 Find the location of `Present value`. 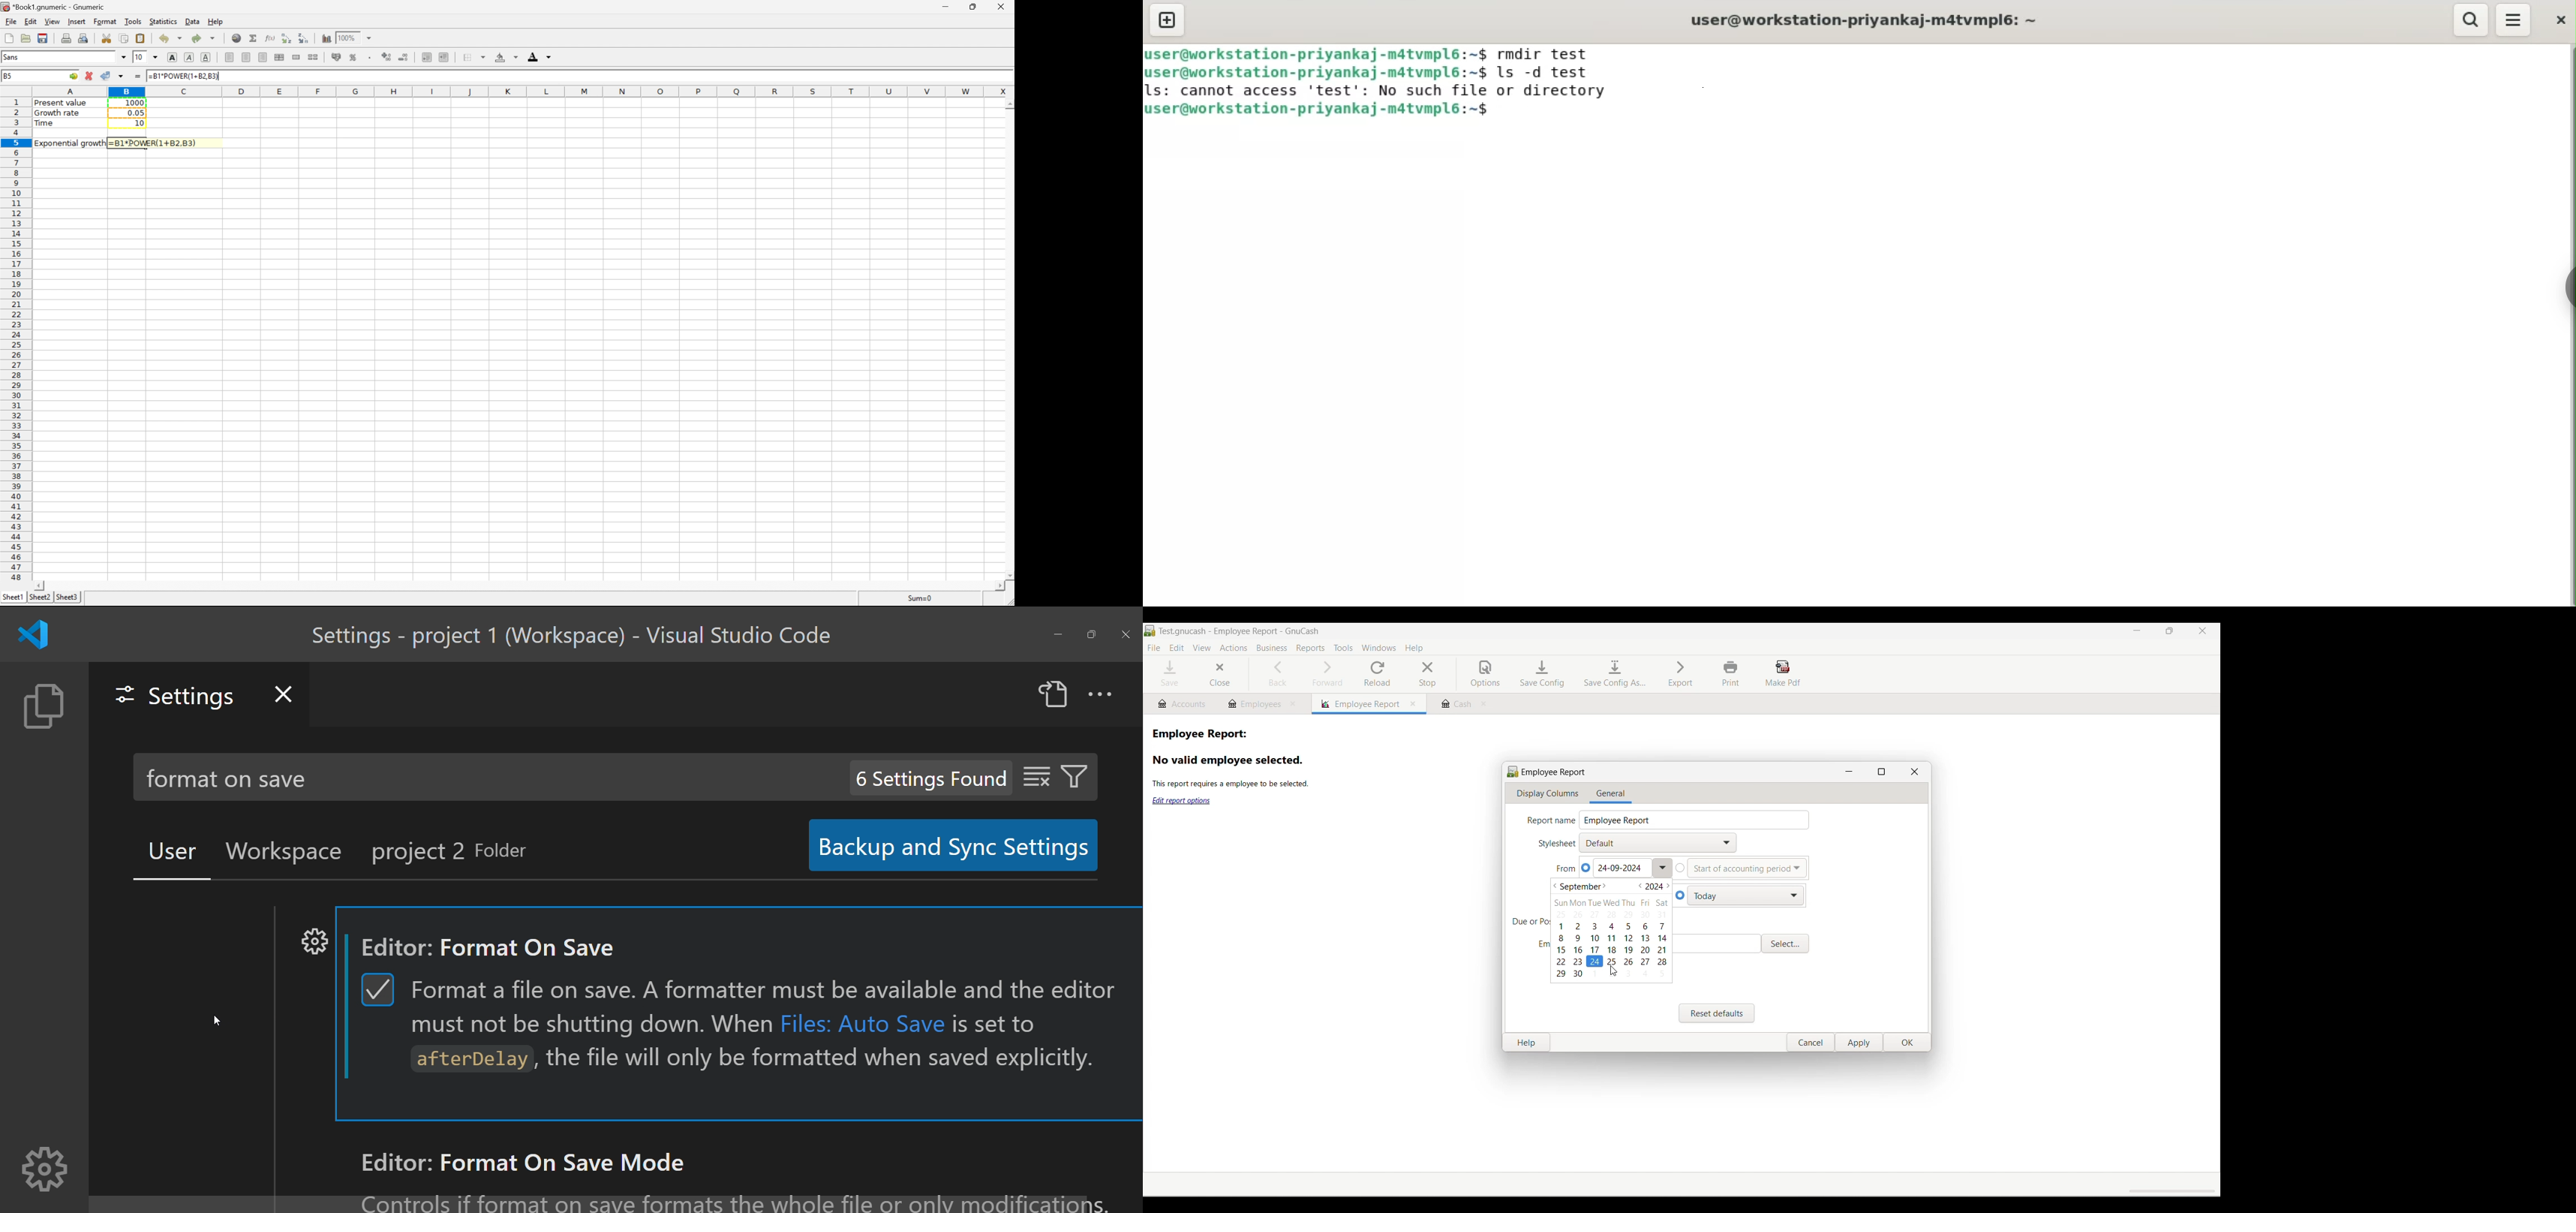

Present value is located at coordinates (62, 104).